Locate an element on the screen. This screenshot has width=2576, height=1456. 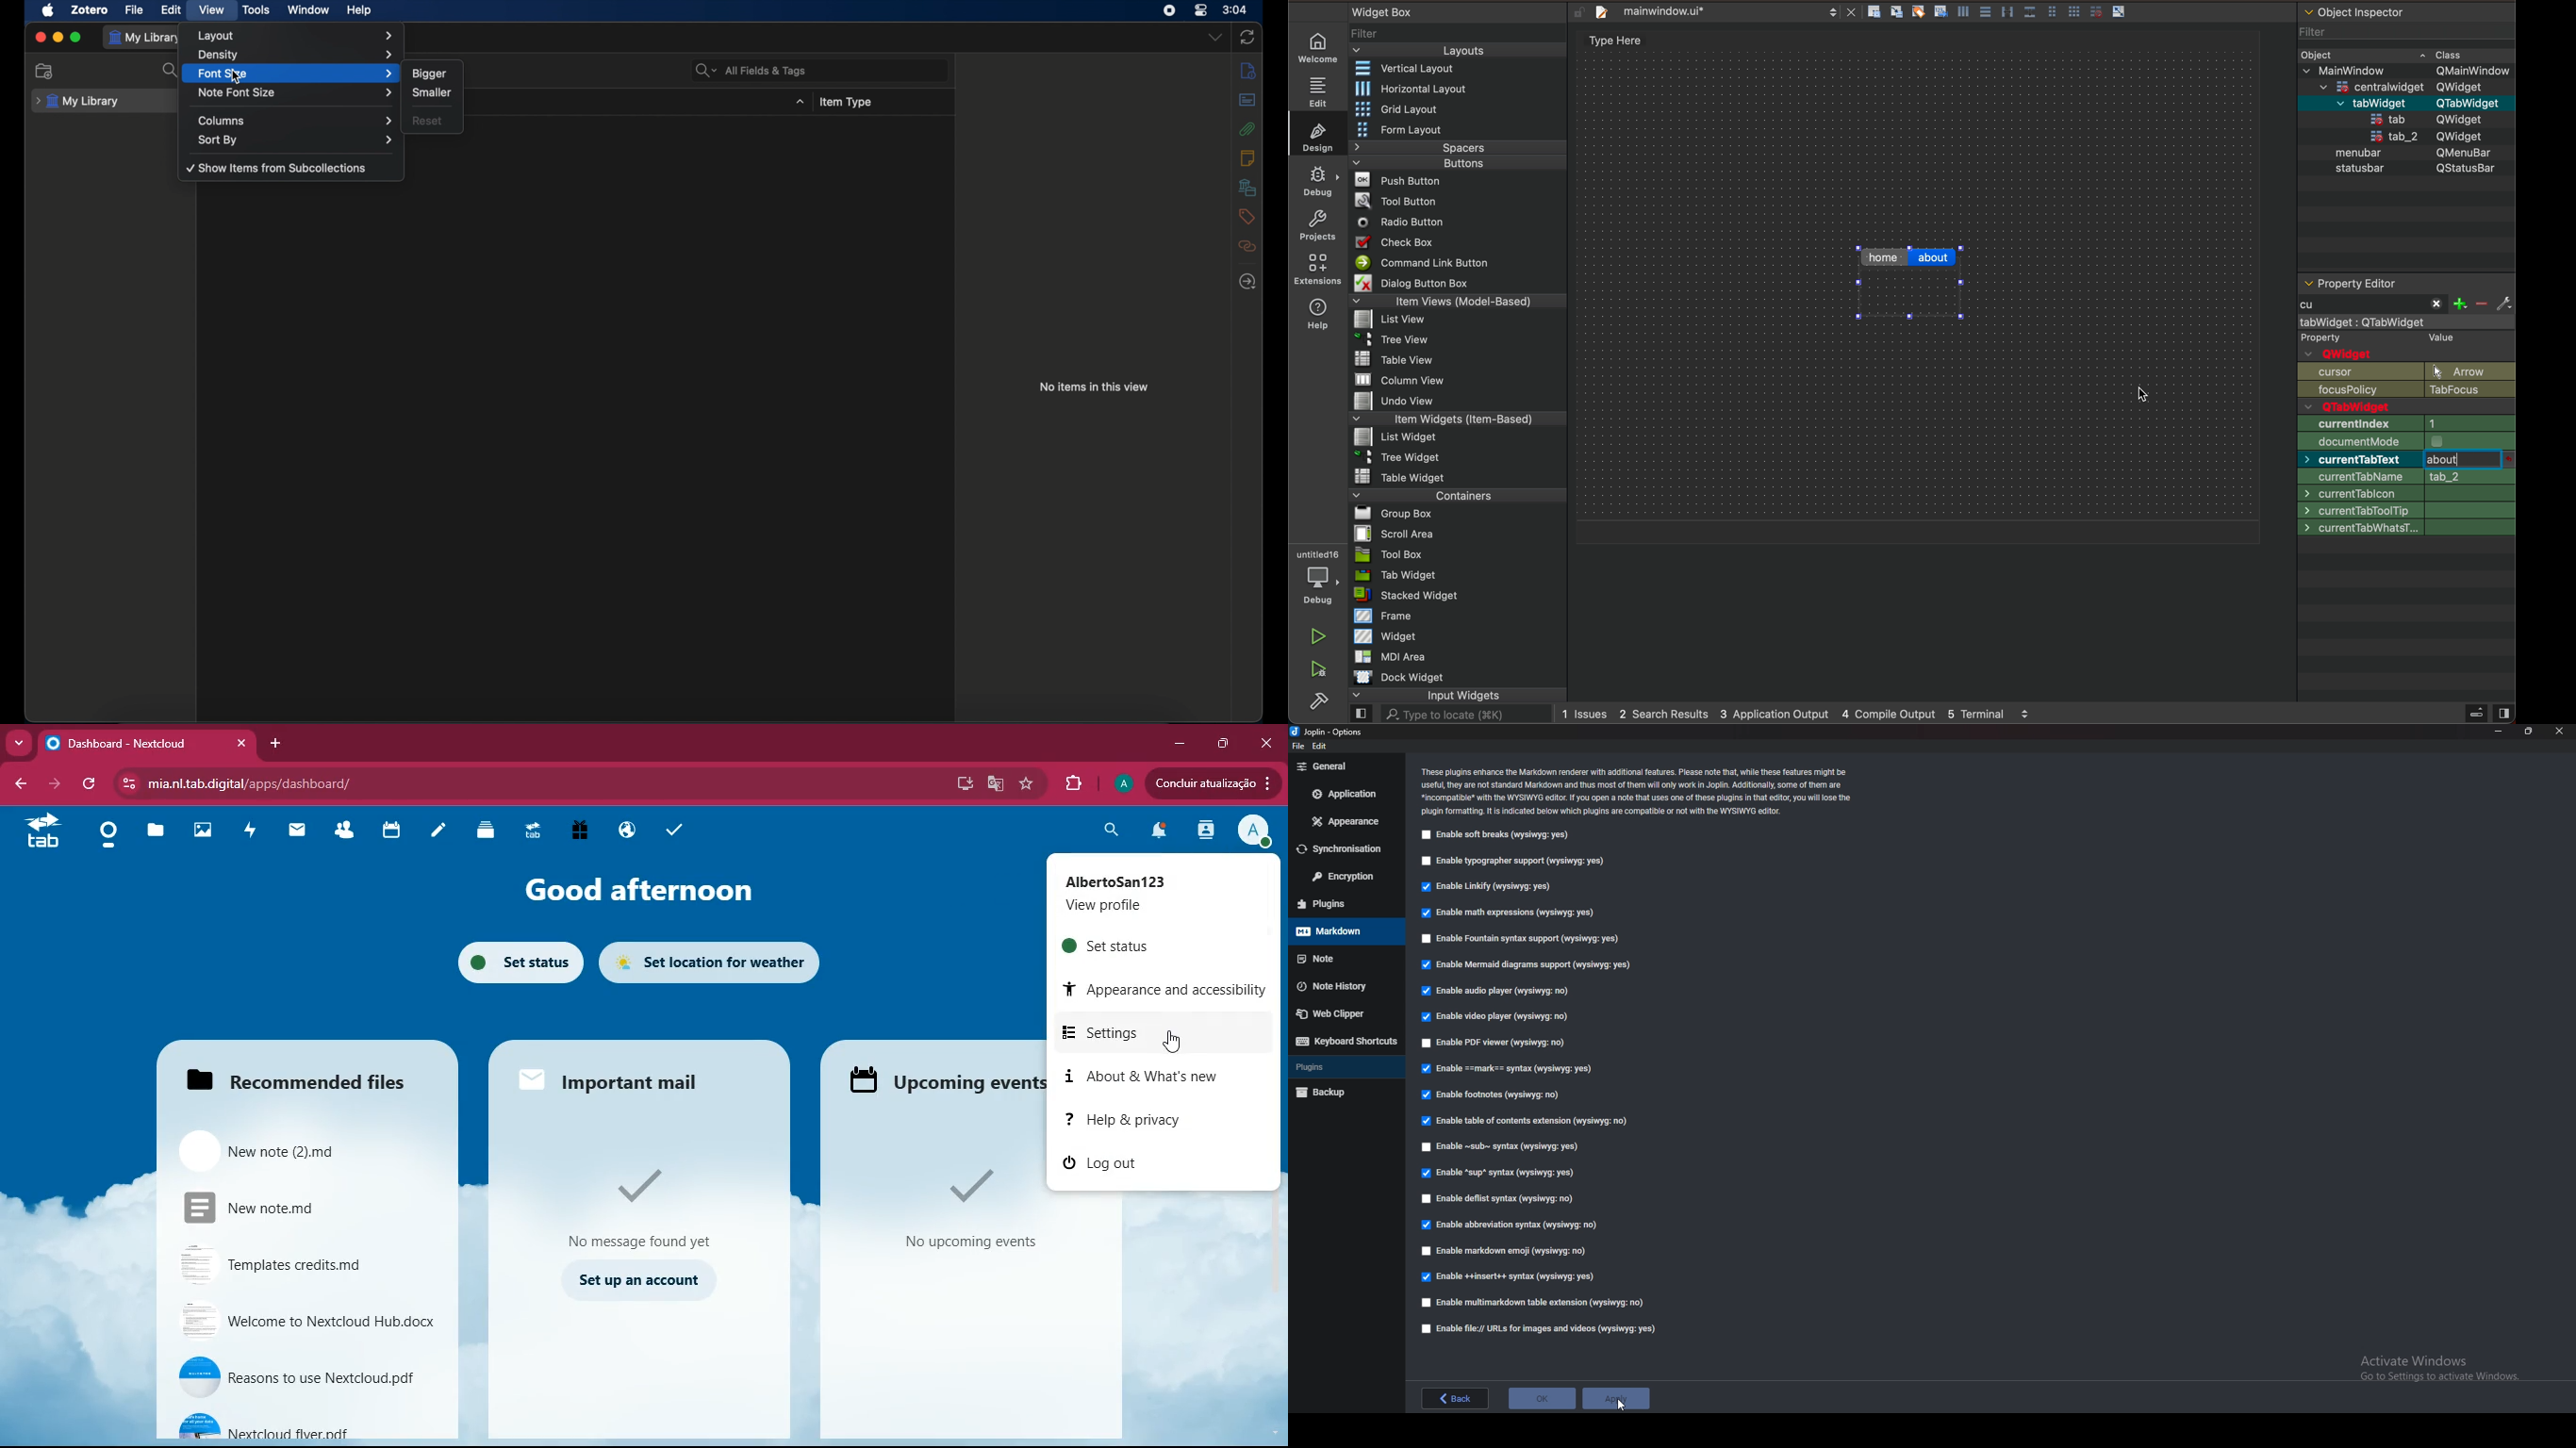
columns is located at coordinates (294, 121).